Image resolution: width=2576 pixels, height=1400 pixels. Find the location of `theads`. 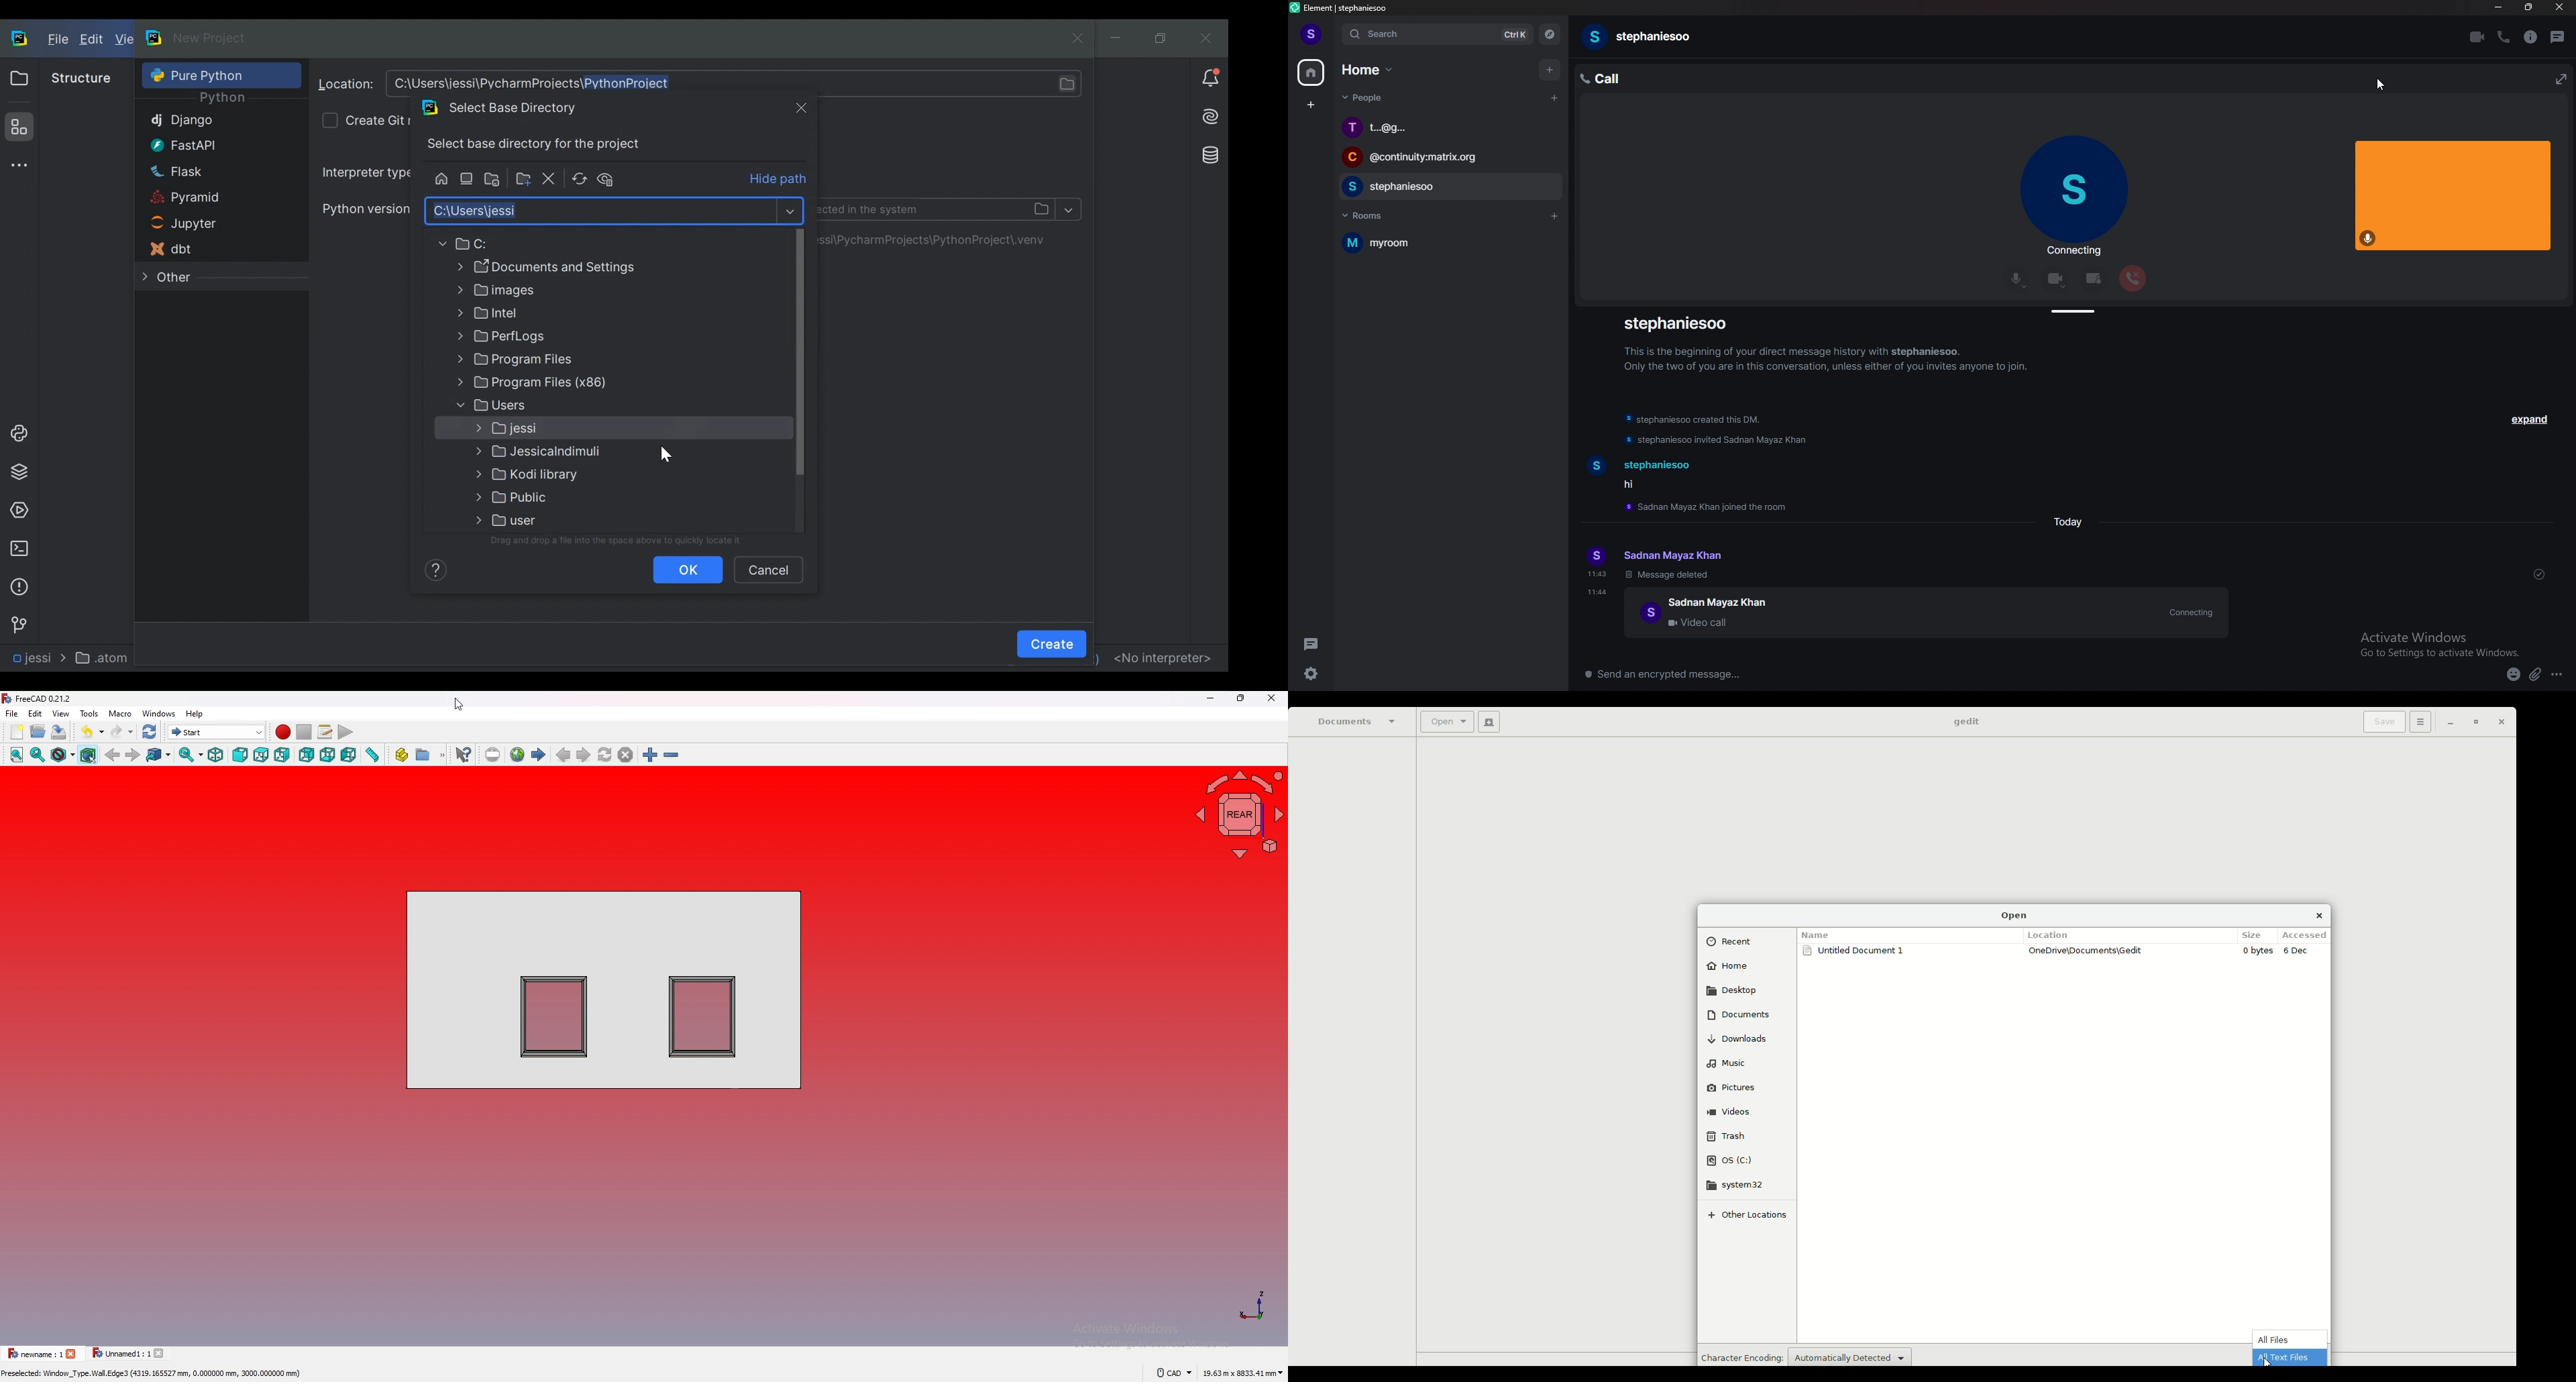

theads is located at coordinates (1312, 644).